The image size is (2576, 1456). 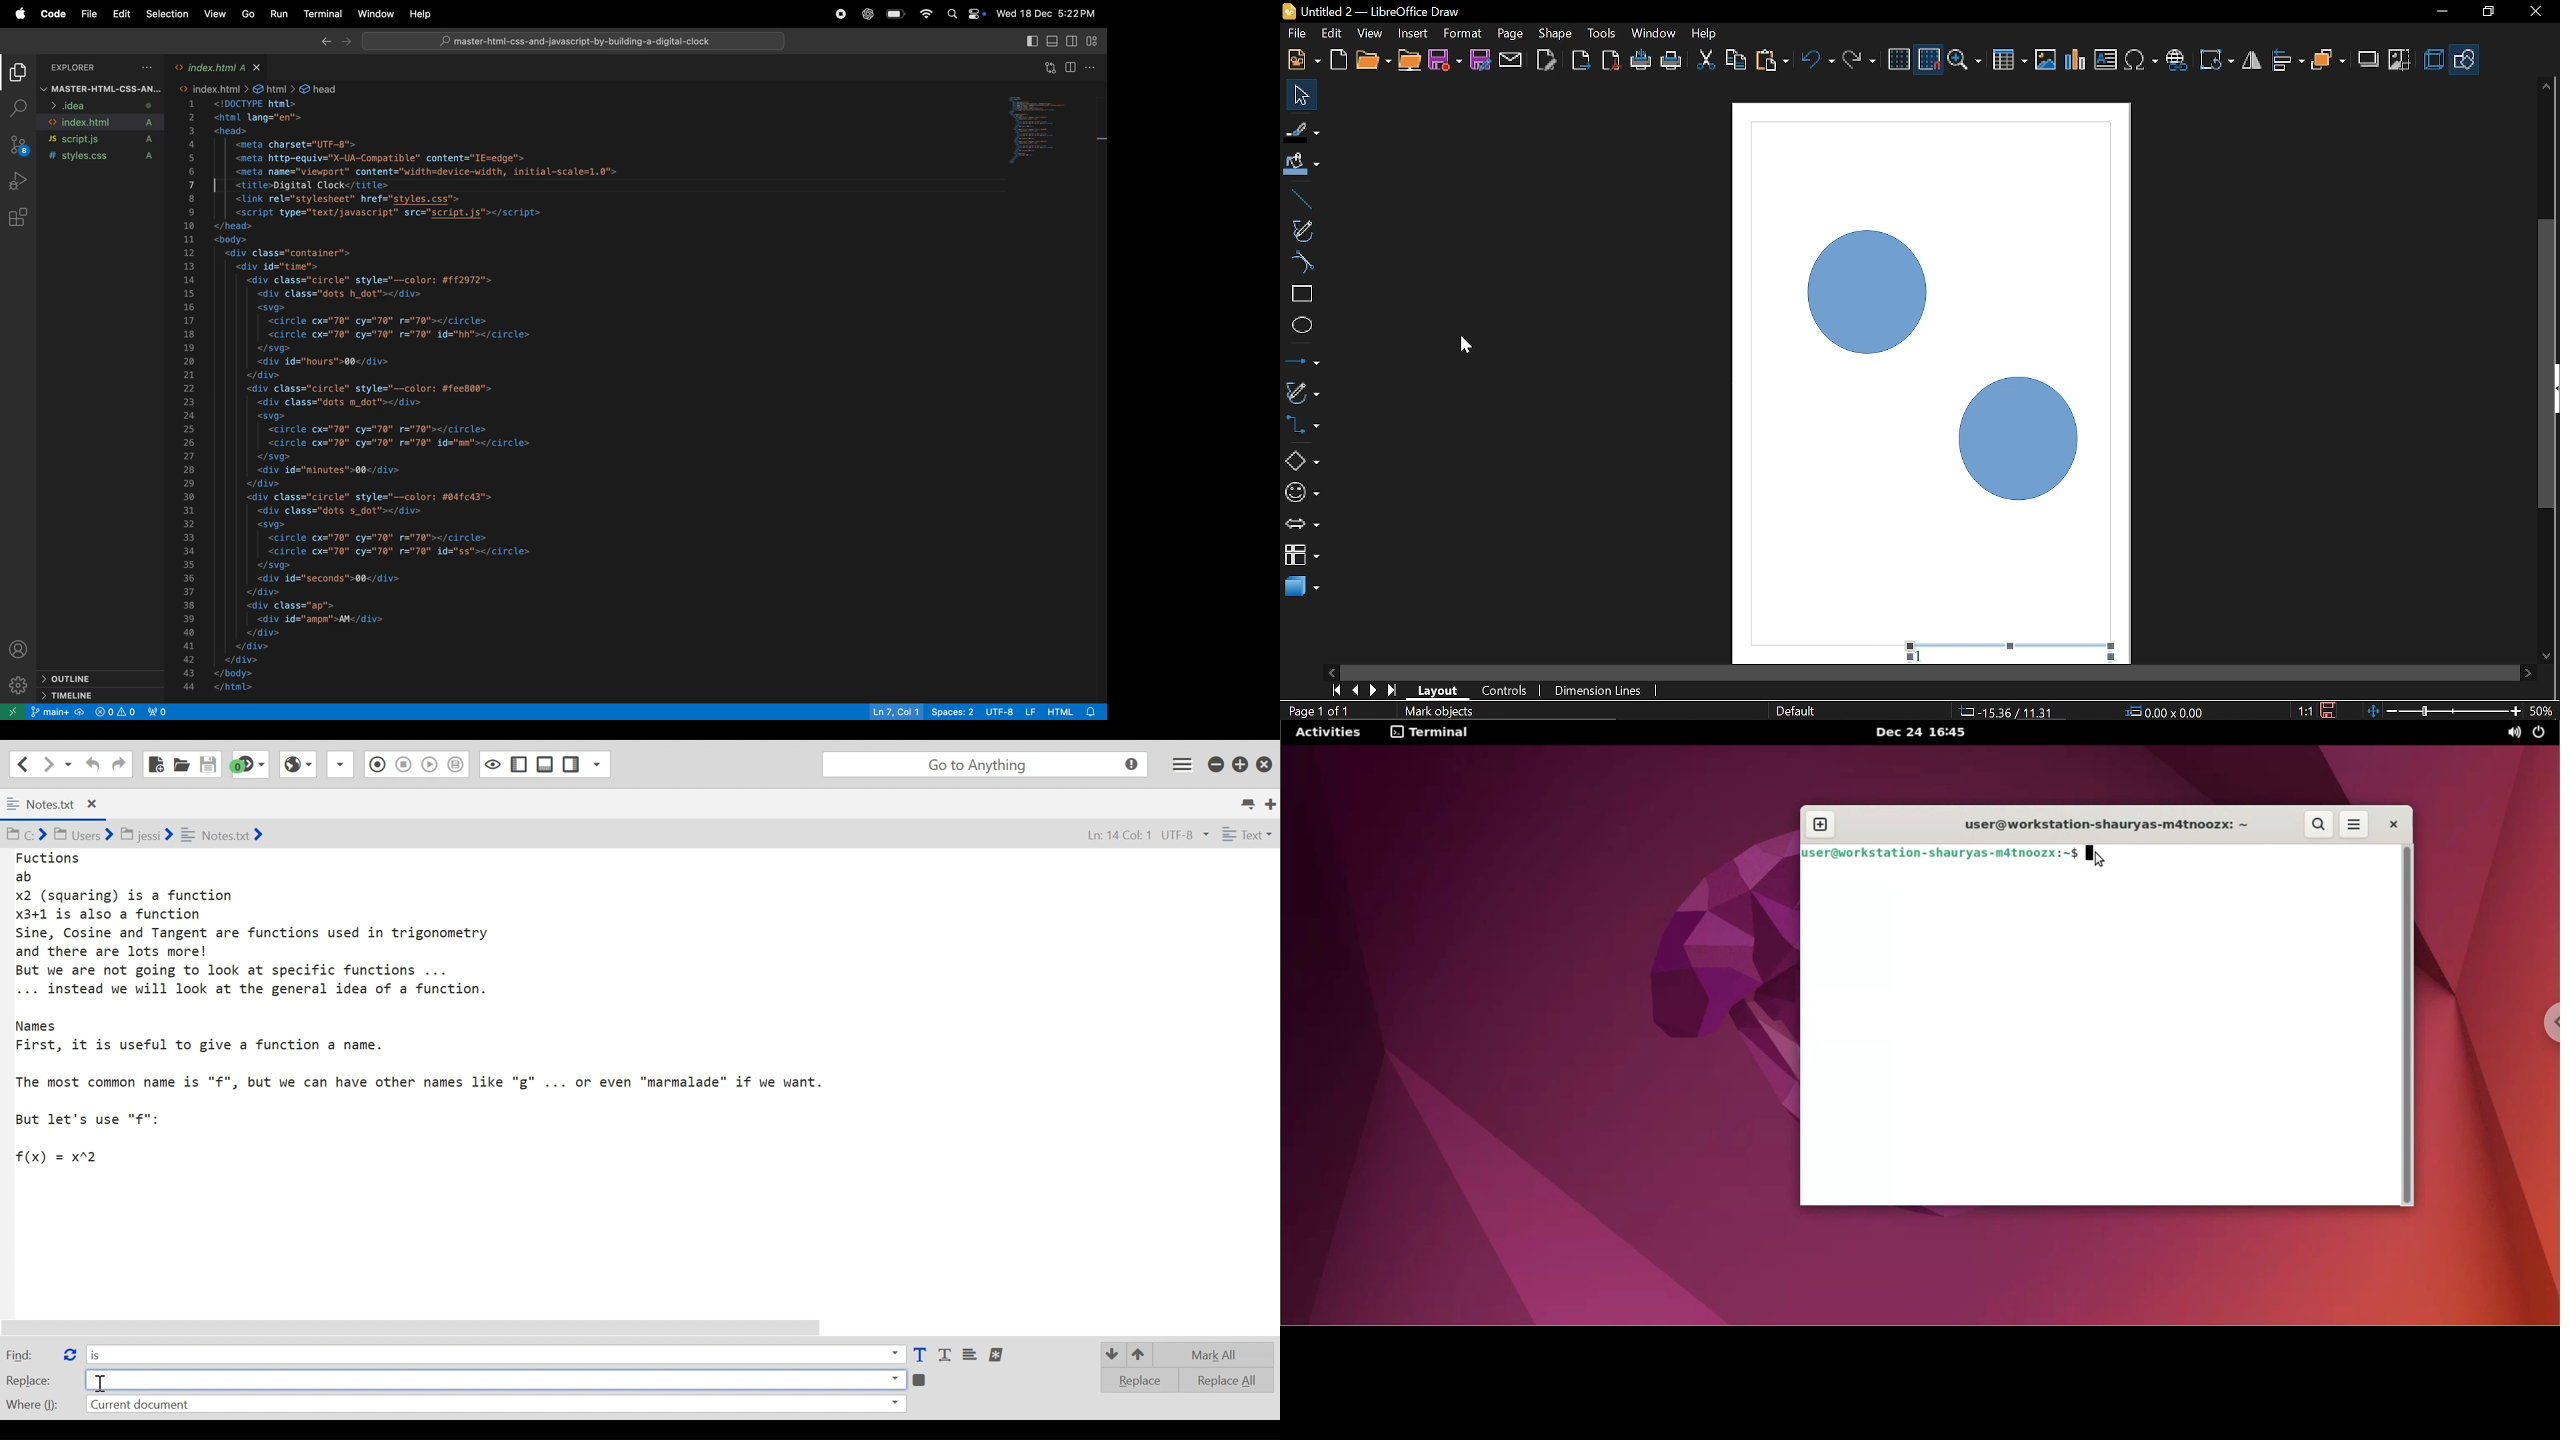 I want to click on Shadow, so click(x=2369, y=62).